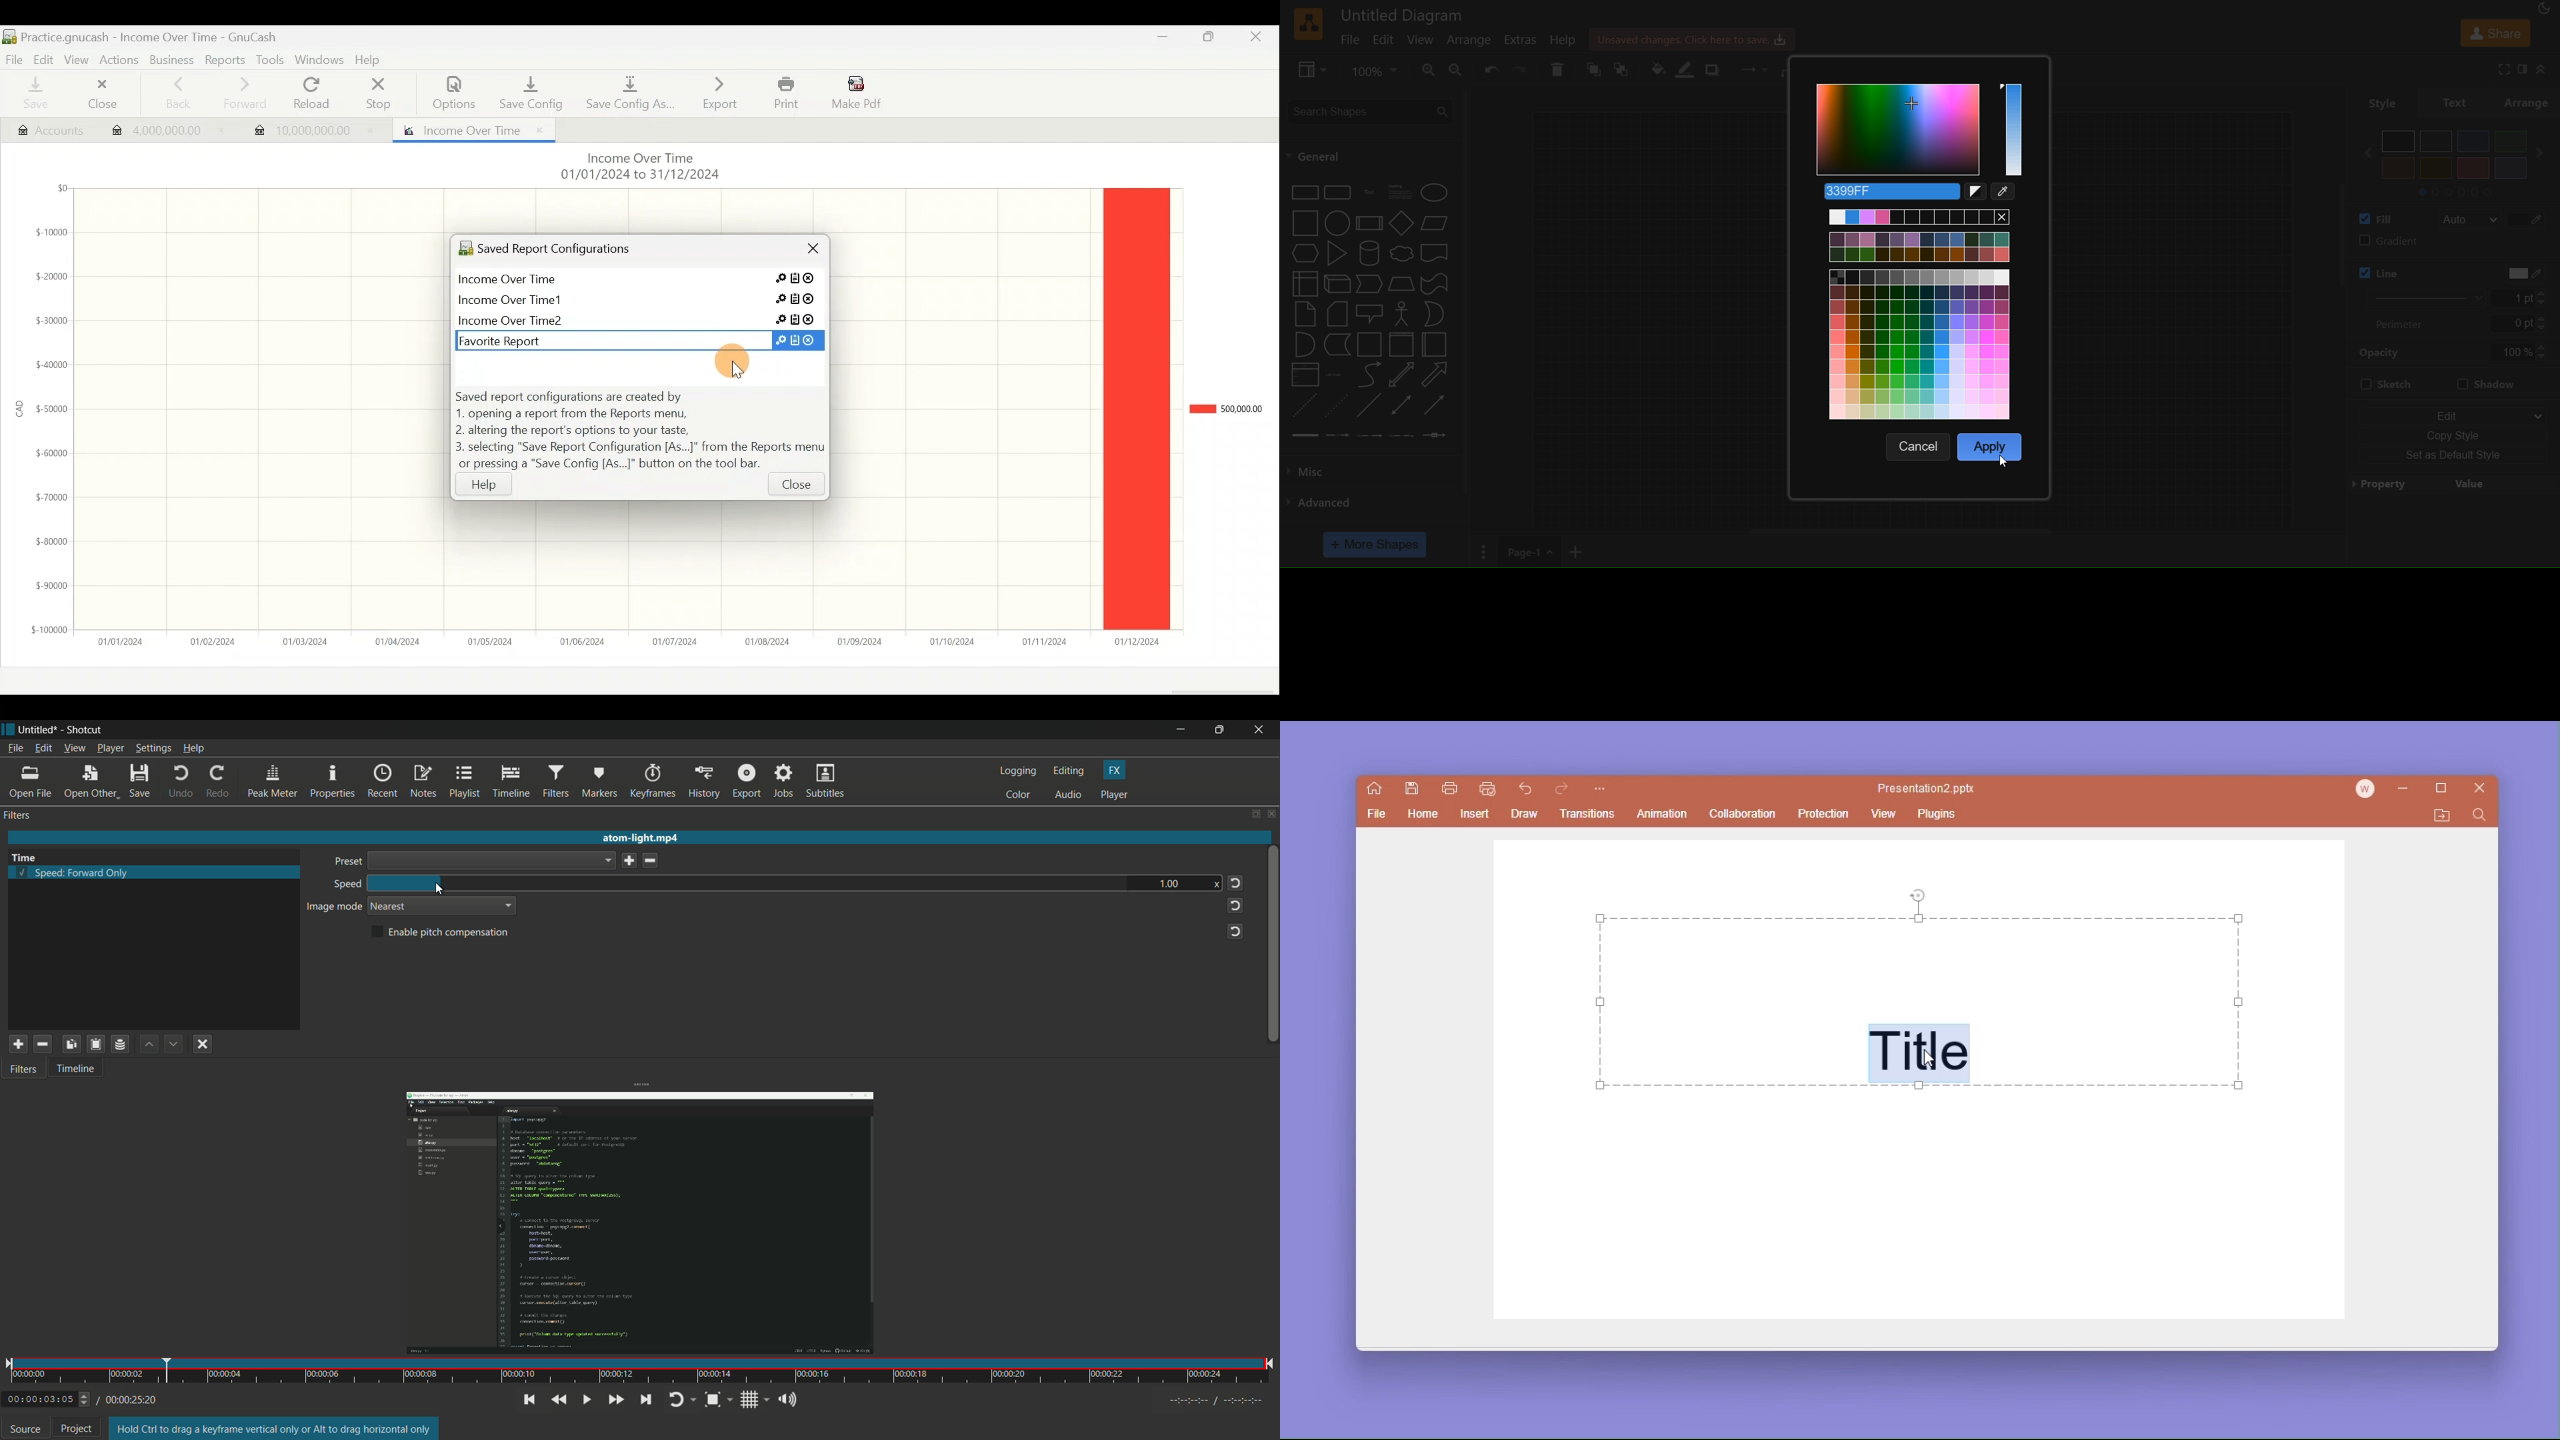  Describe the element at coordinates (119, 1044) in the screenshot. I see `save a filter set` at that location.